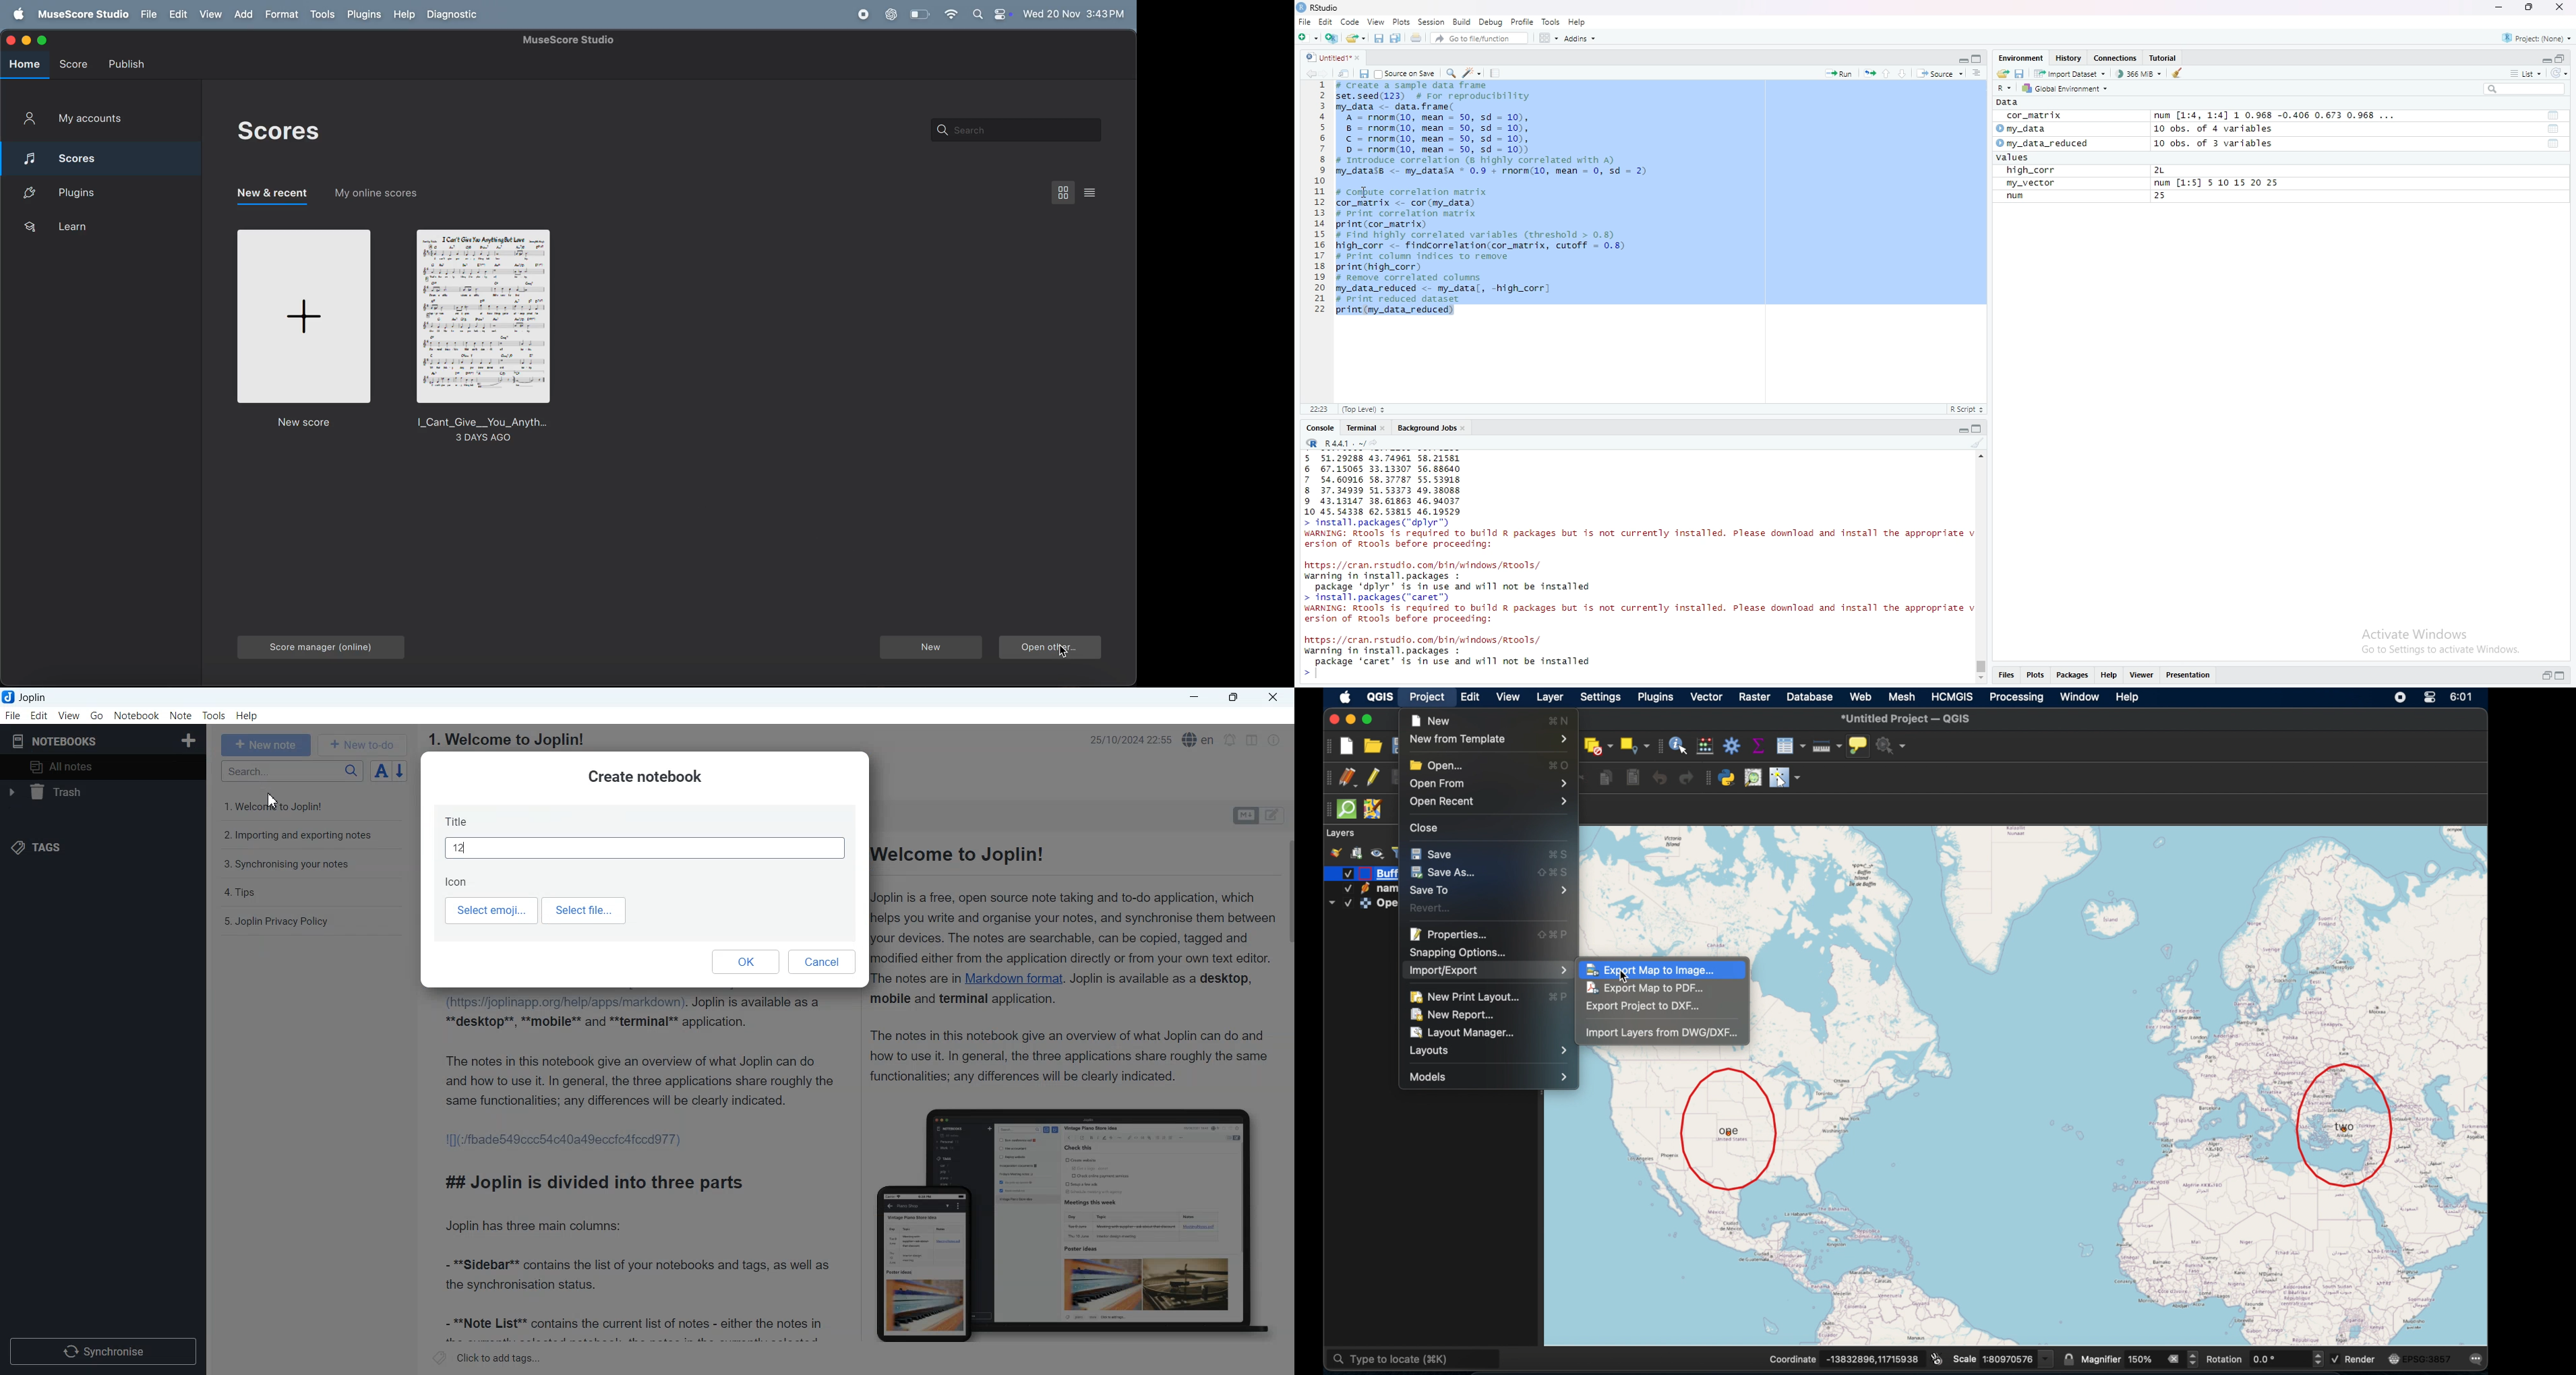  I want to click on Tools, so click(1552, 21).